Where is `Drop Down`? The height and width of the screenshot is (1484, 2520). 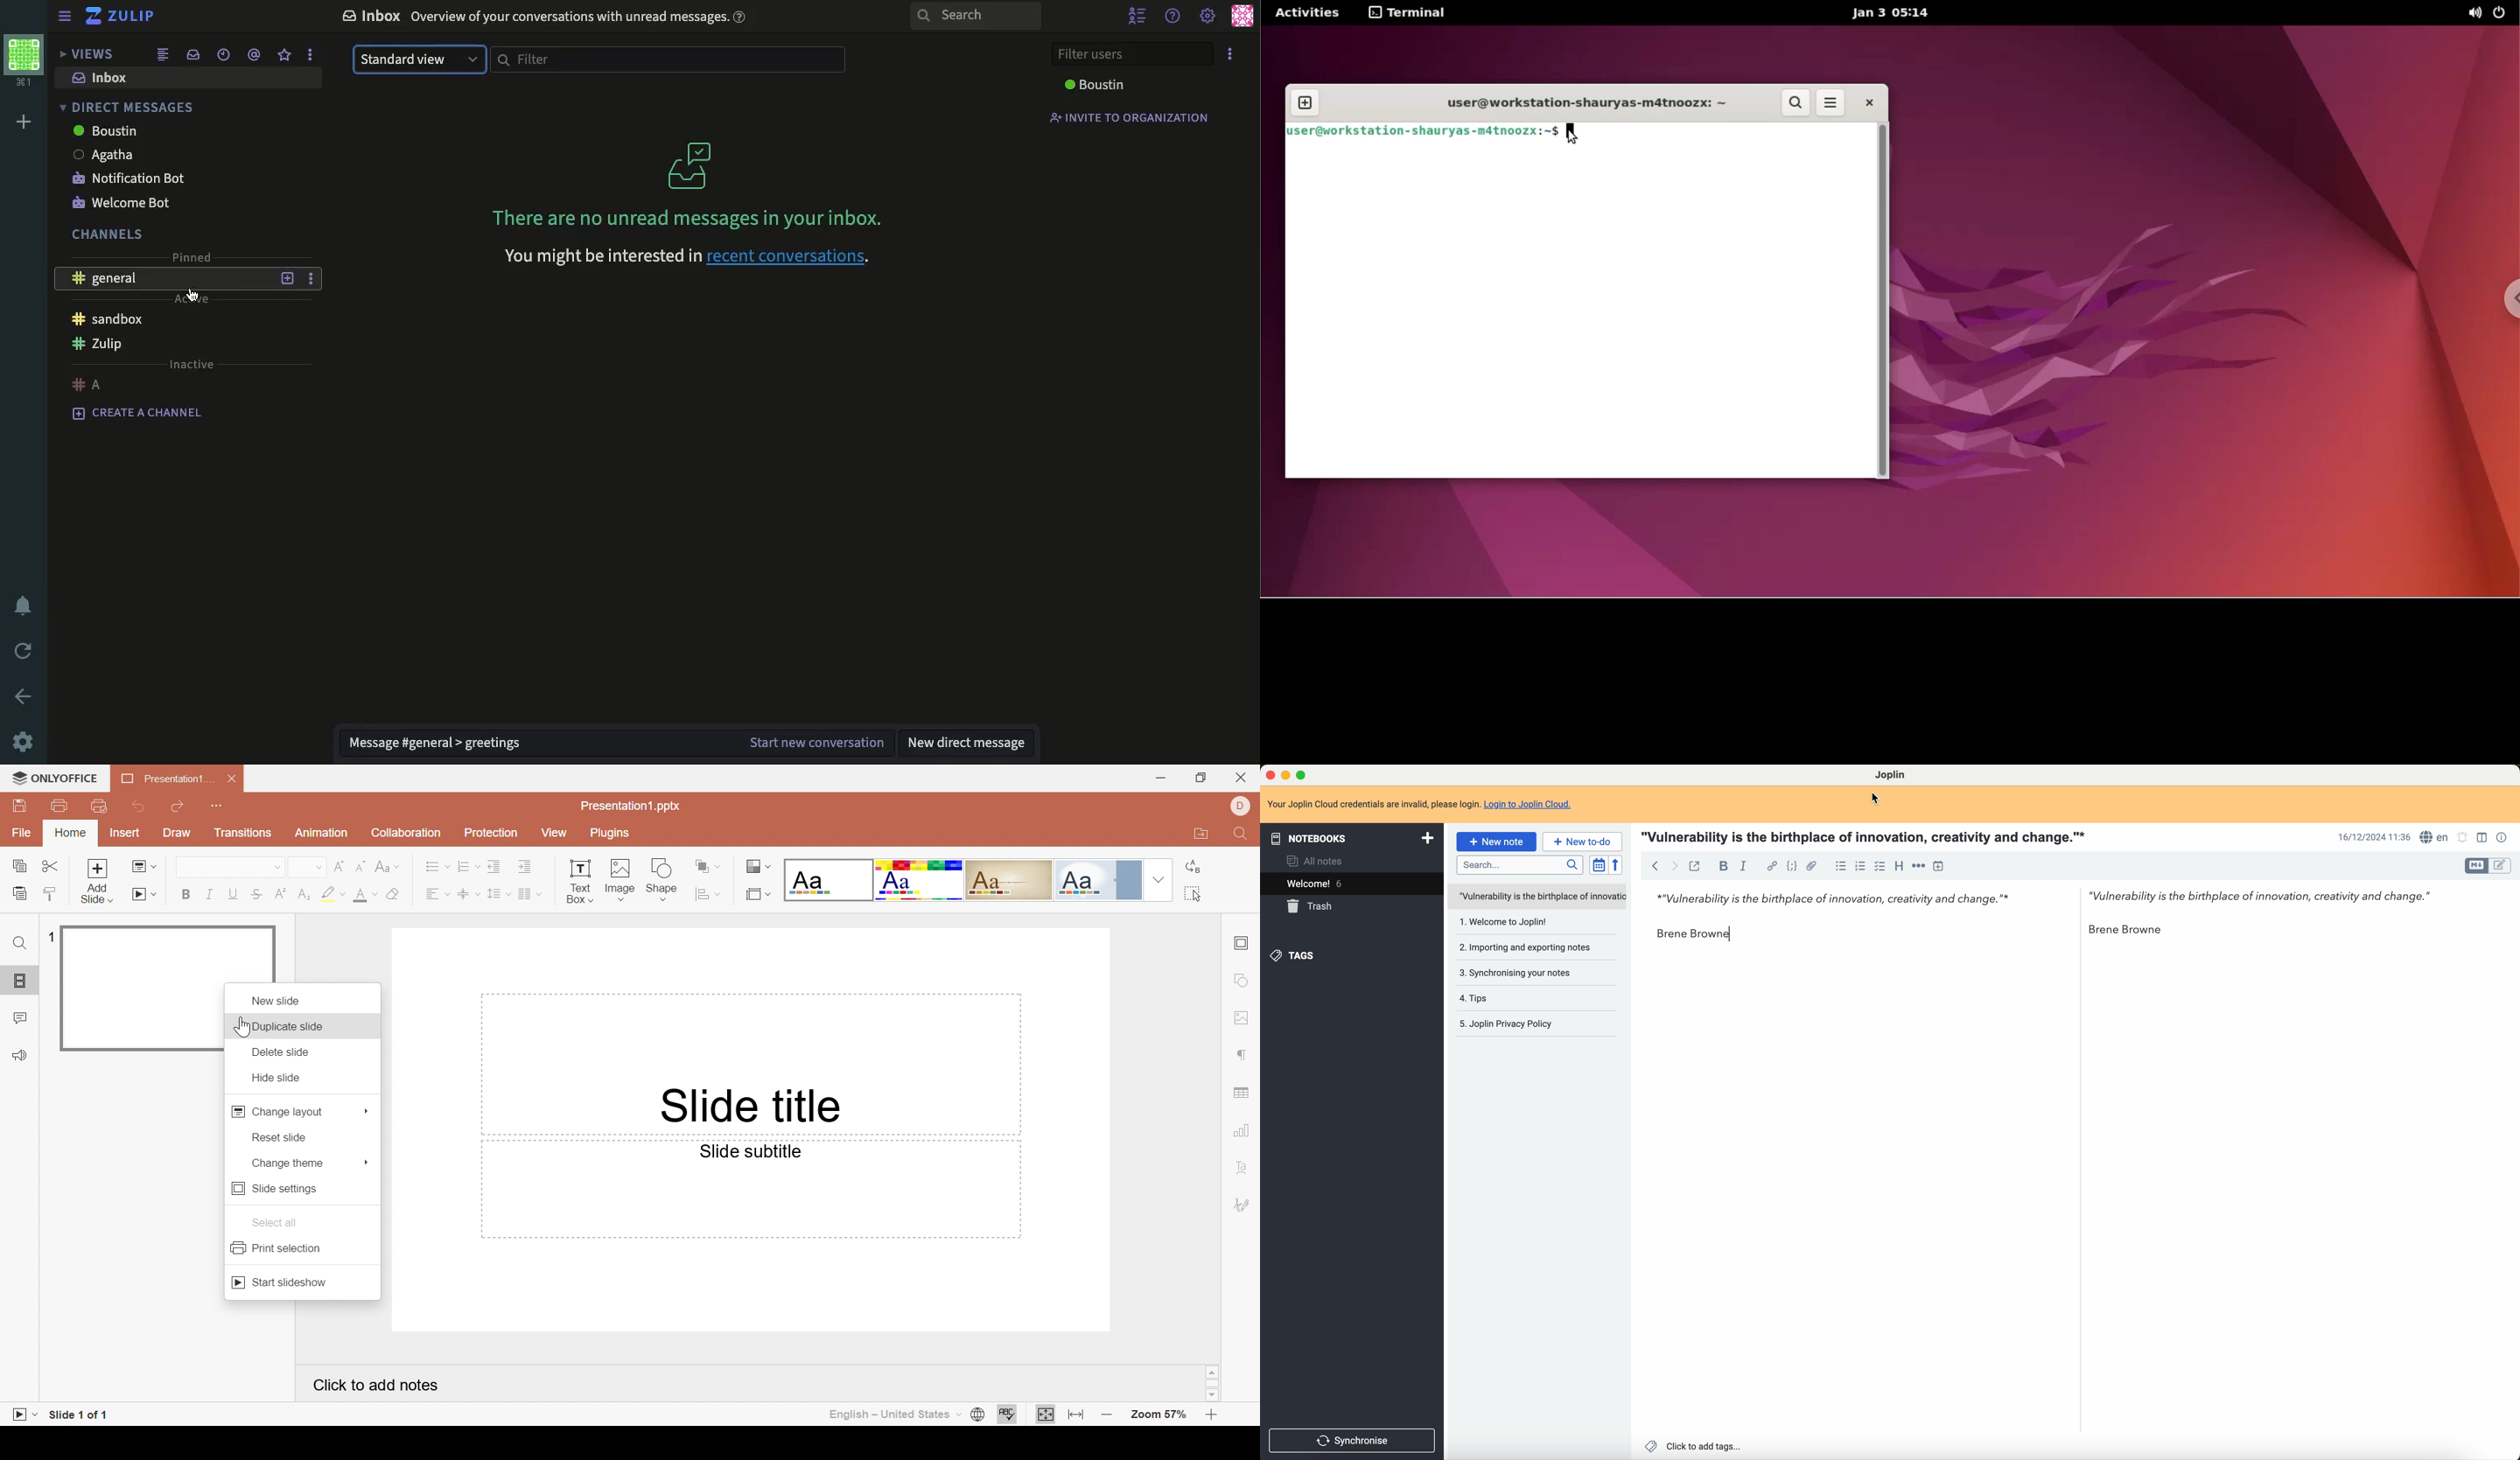
Drop Down is located at coordinates (36, 1411).